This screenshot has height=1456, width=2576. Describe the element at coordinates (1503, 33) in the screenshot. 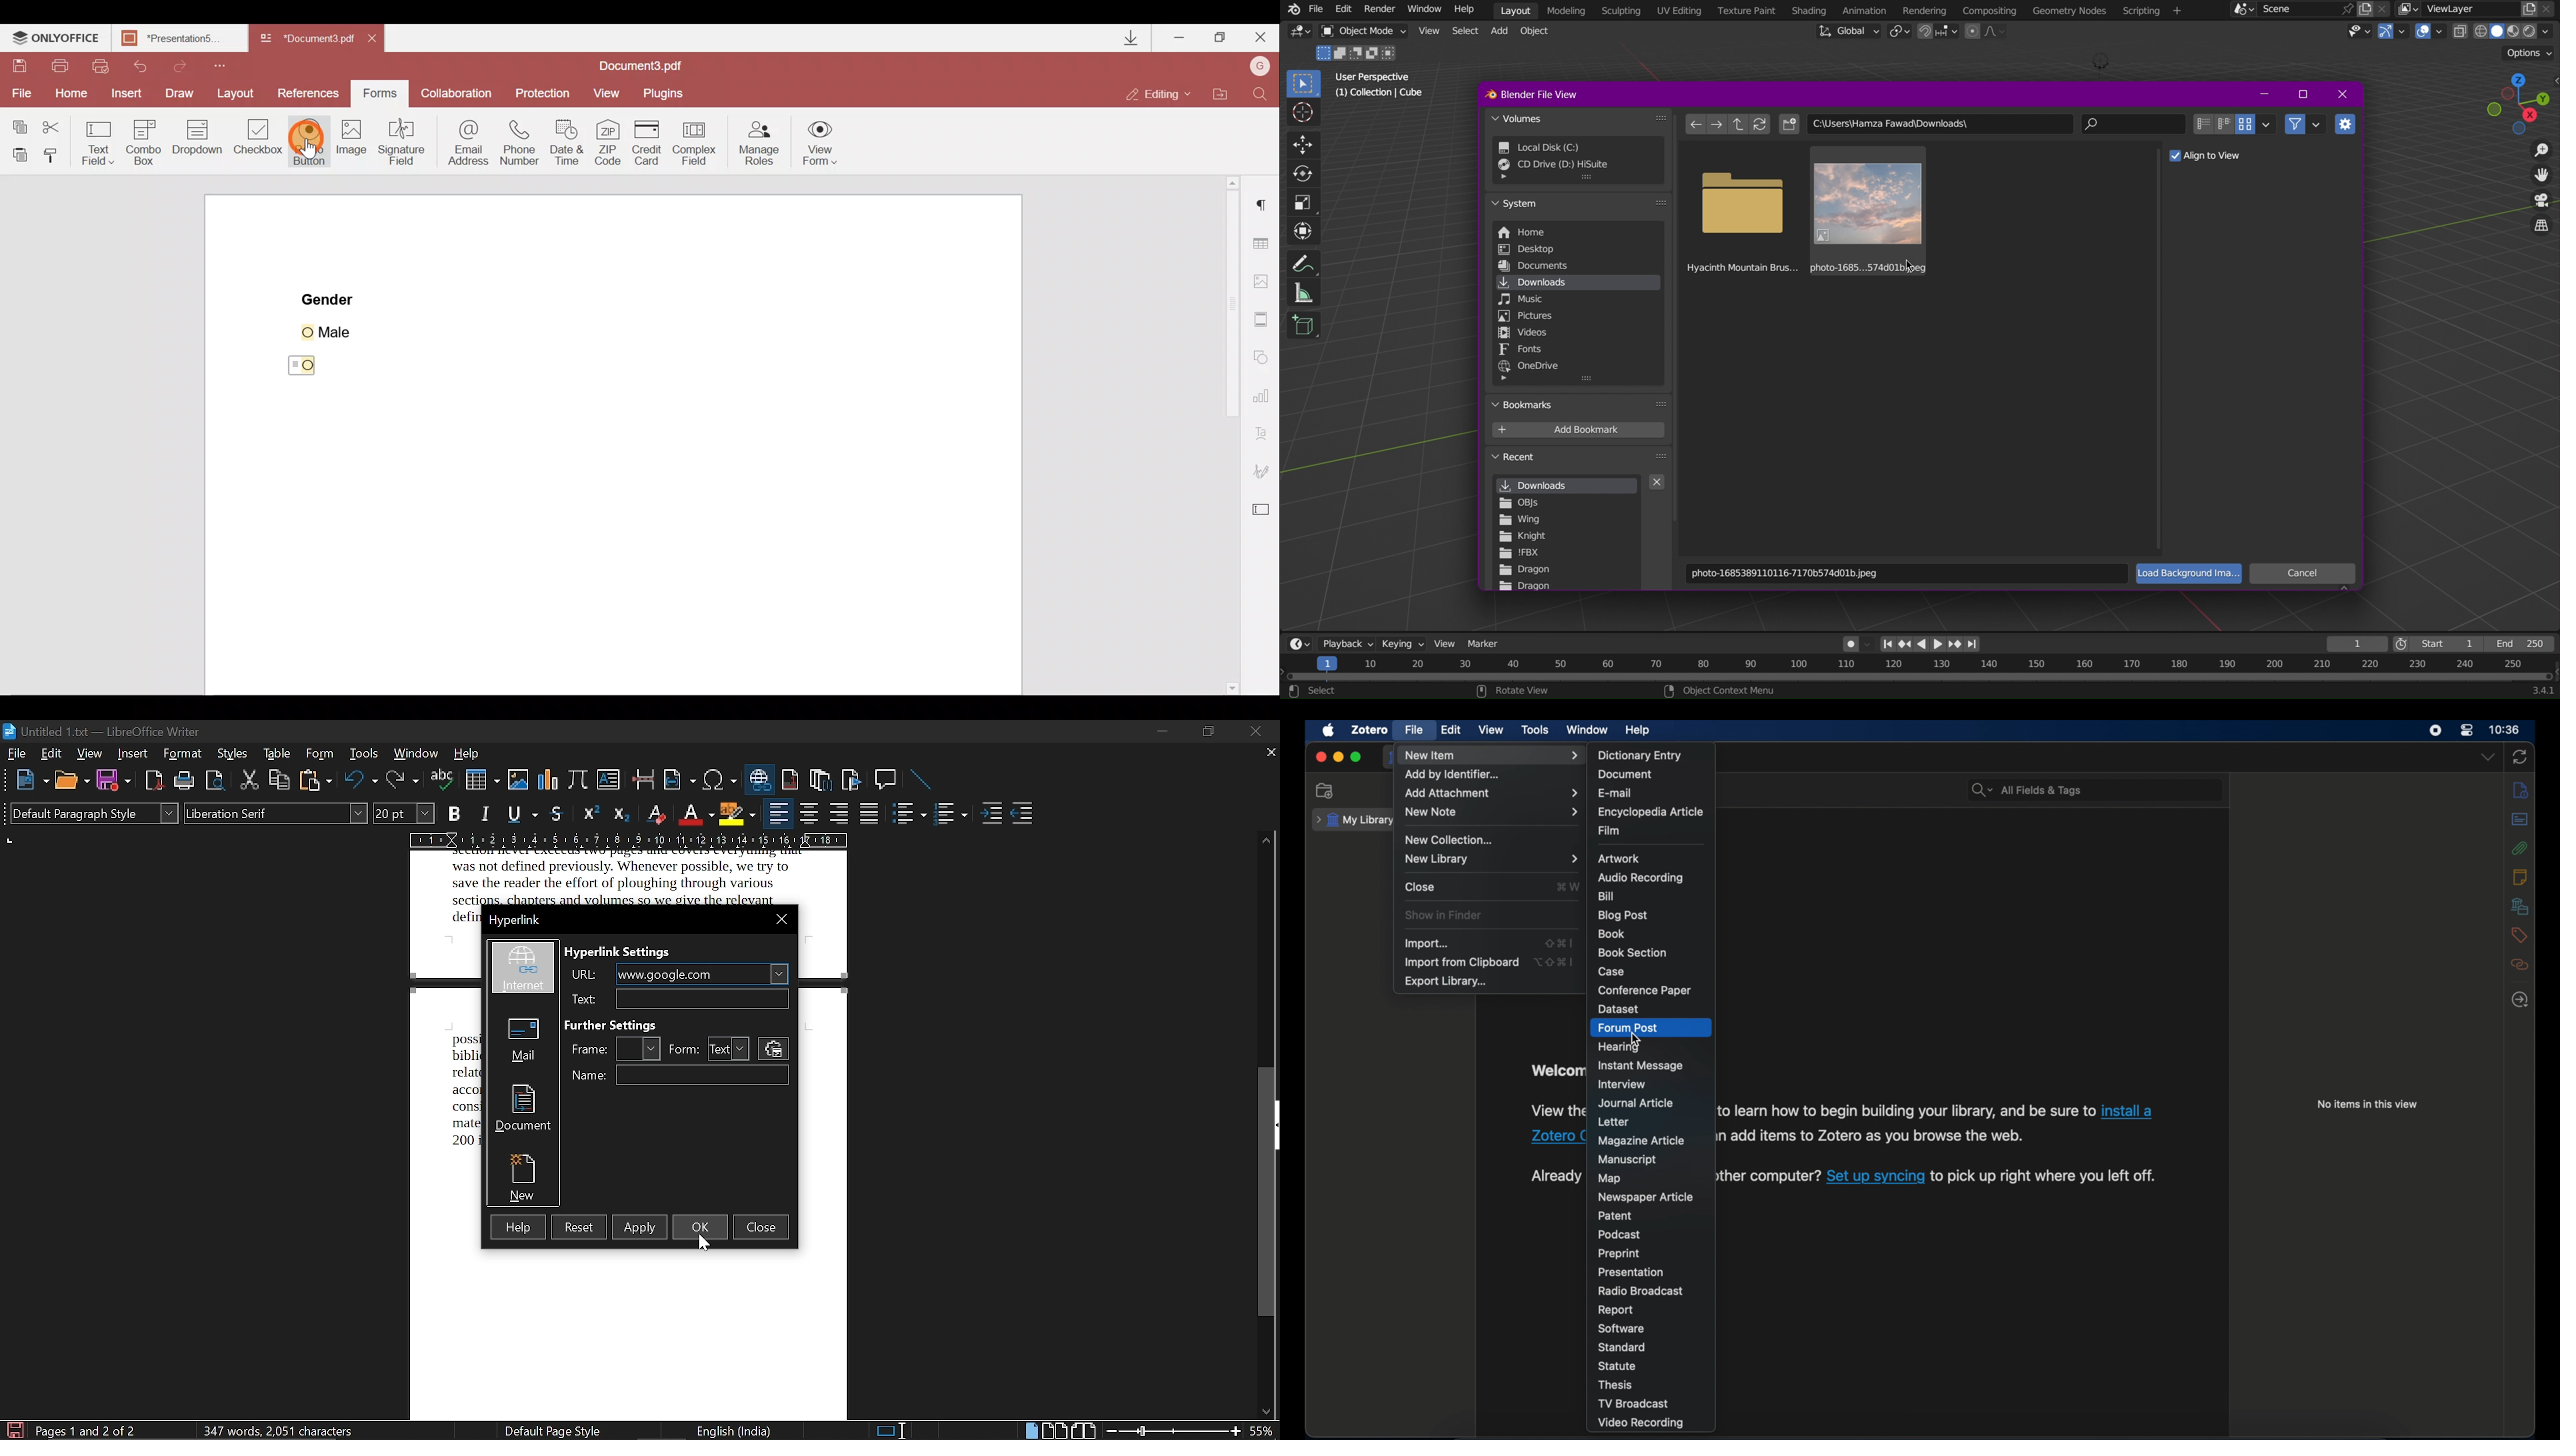

I see `Add` at that location.